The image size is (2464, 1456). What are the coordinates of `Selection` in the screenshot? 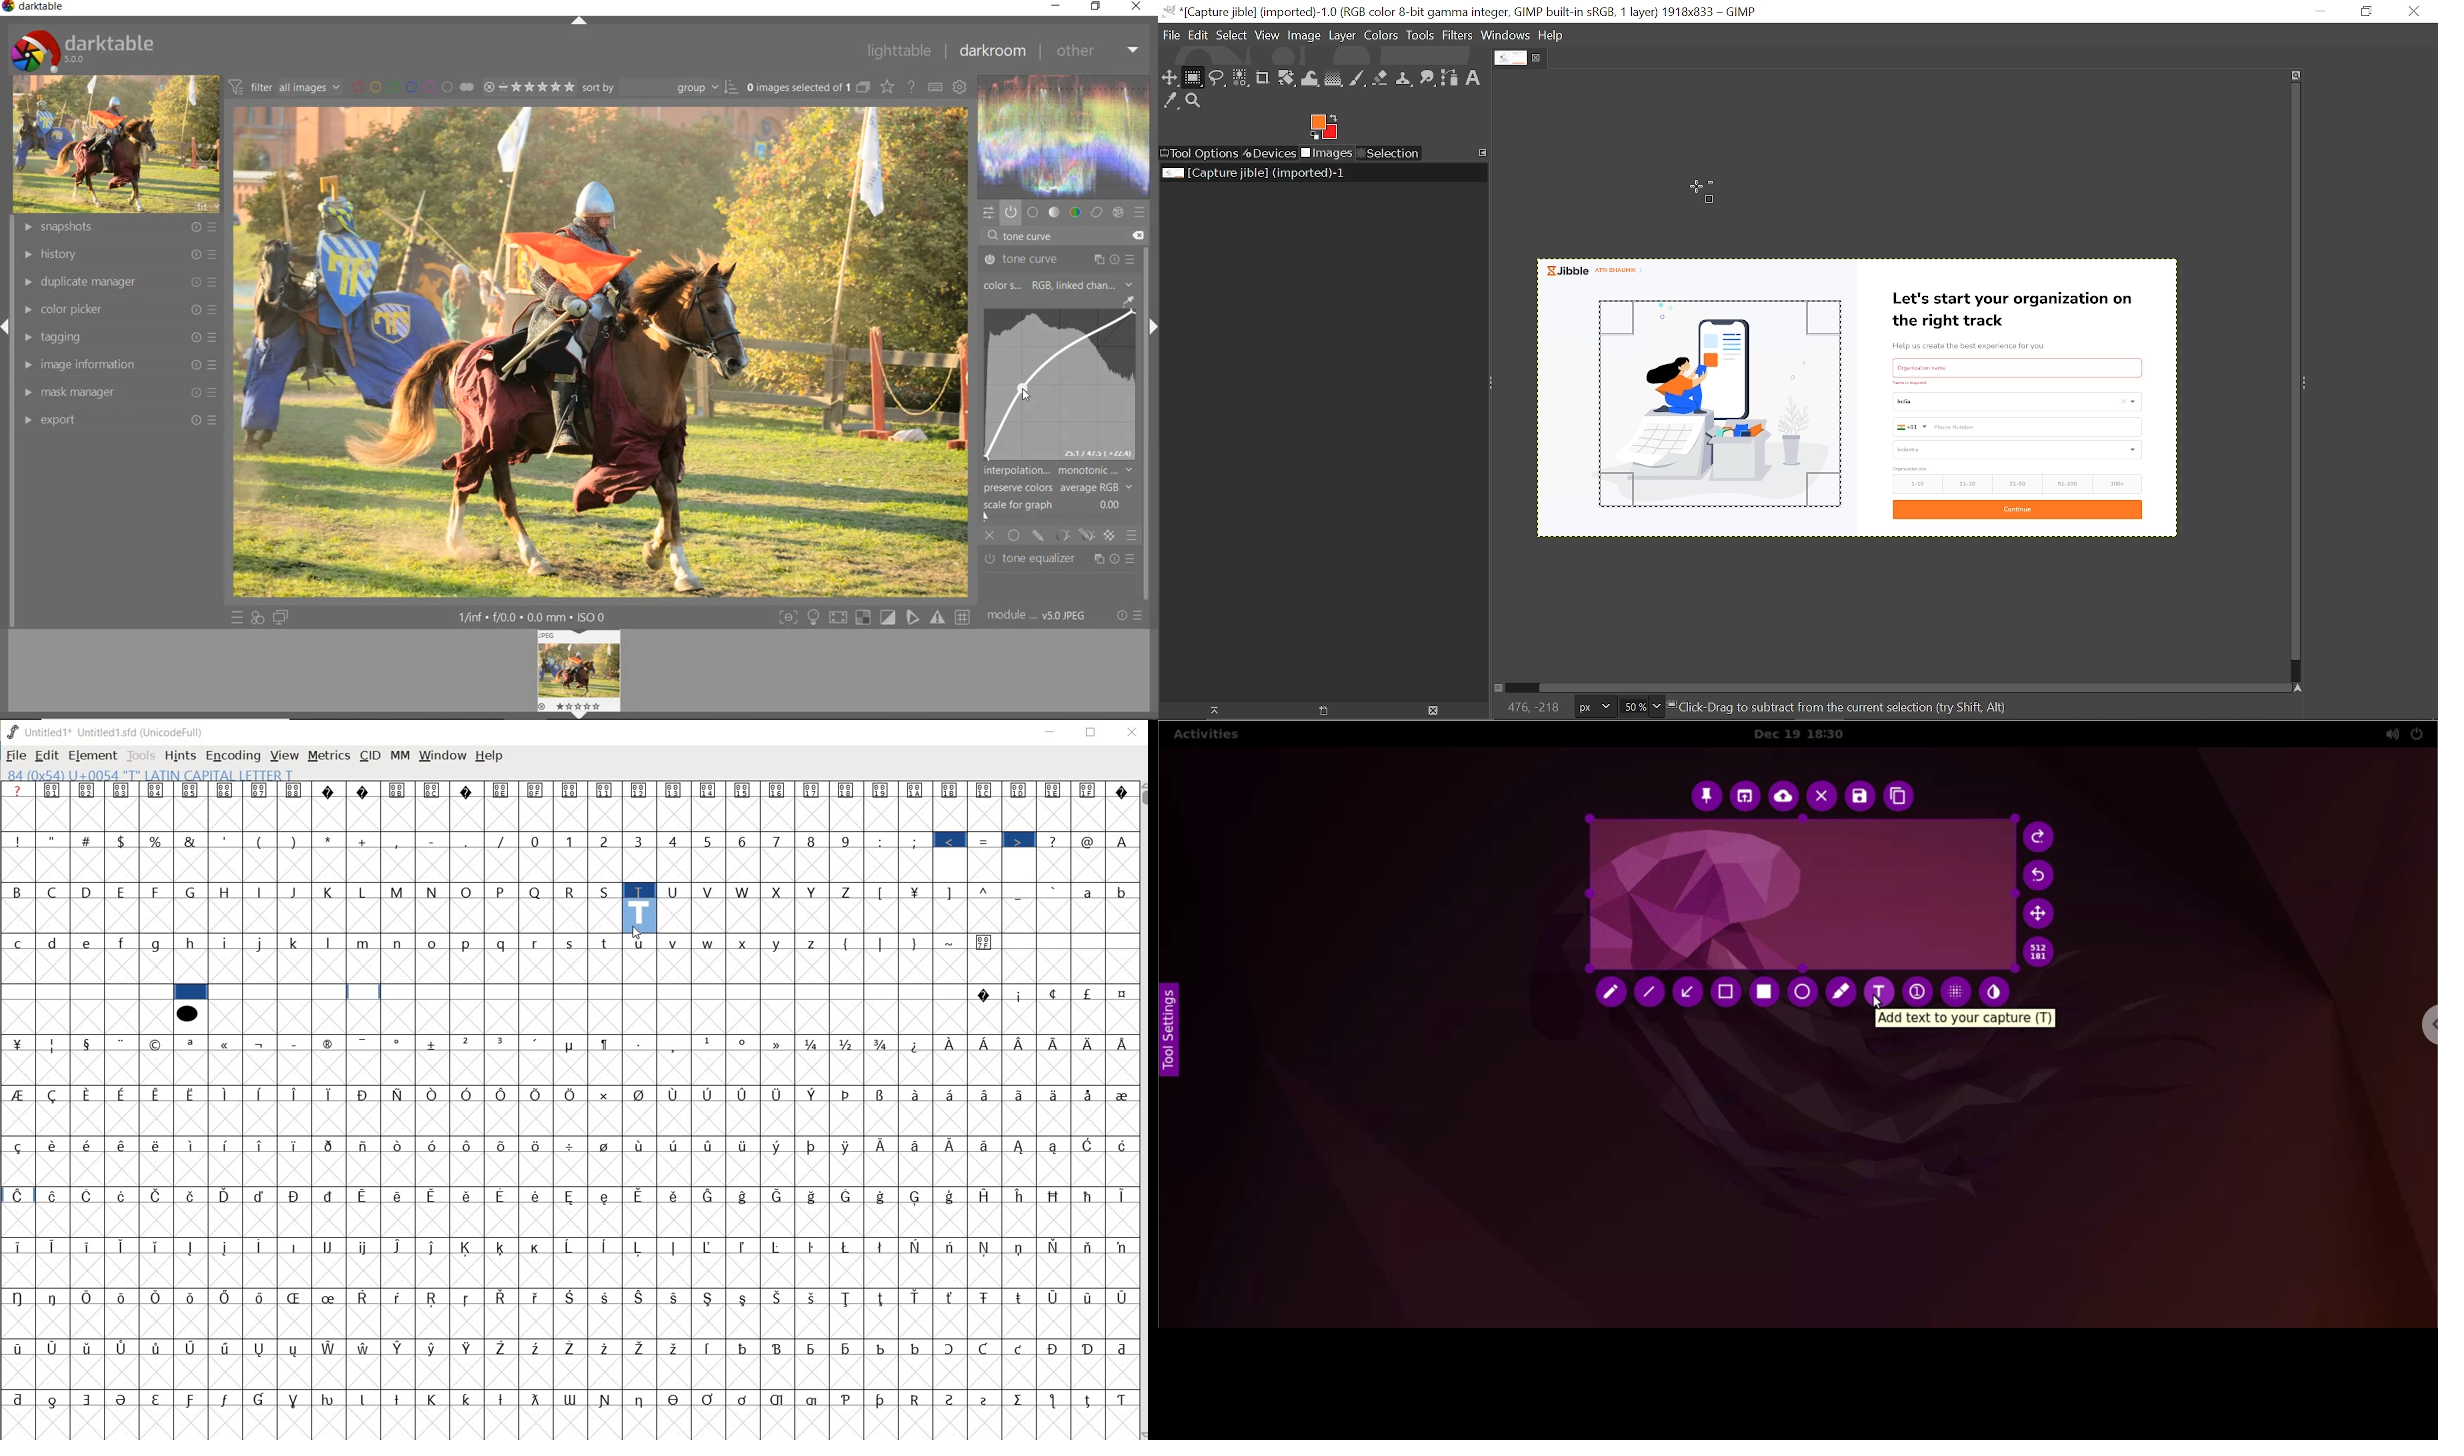 It's located at (1388, 154).